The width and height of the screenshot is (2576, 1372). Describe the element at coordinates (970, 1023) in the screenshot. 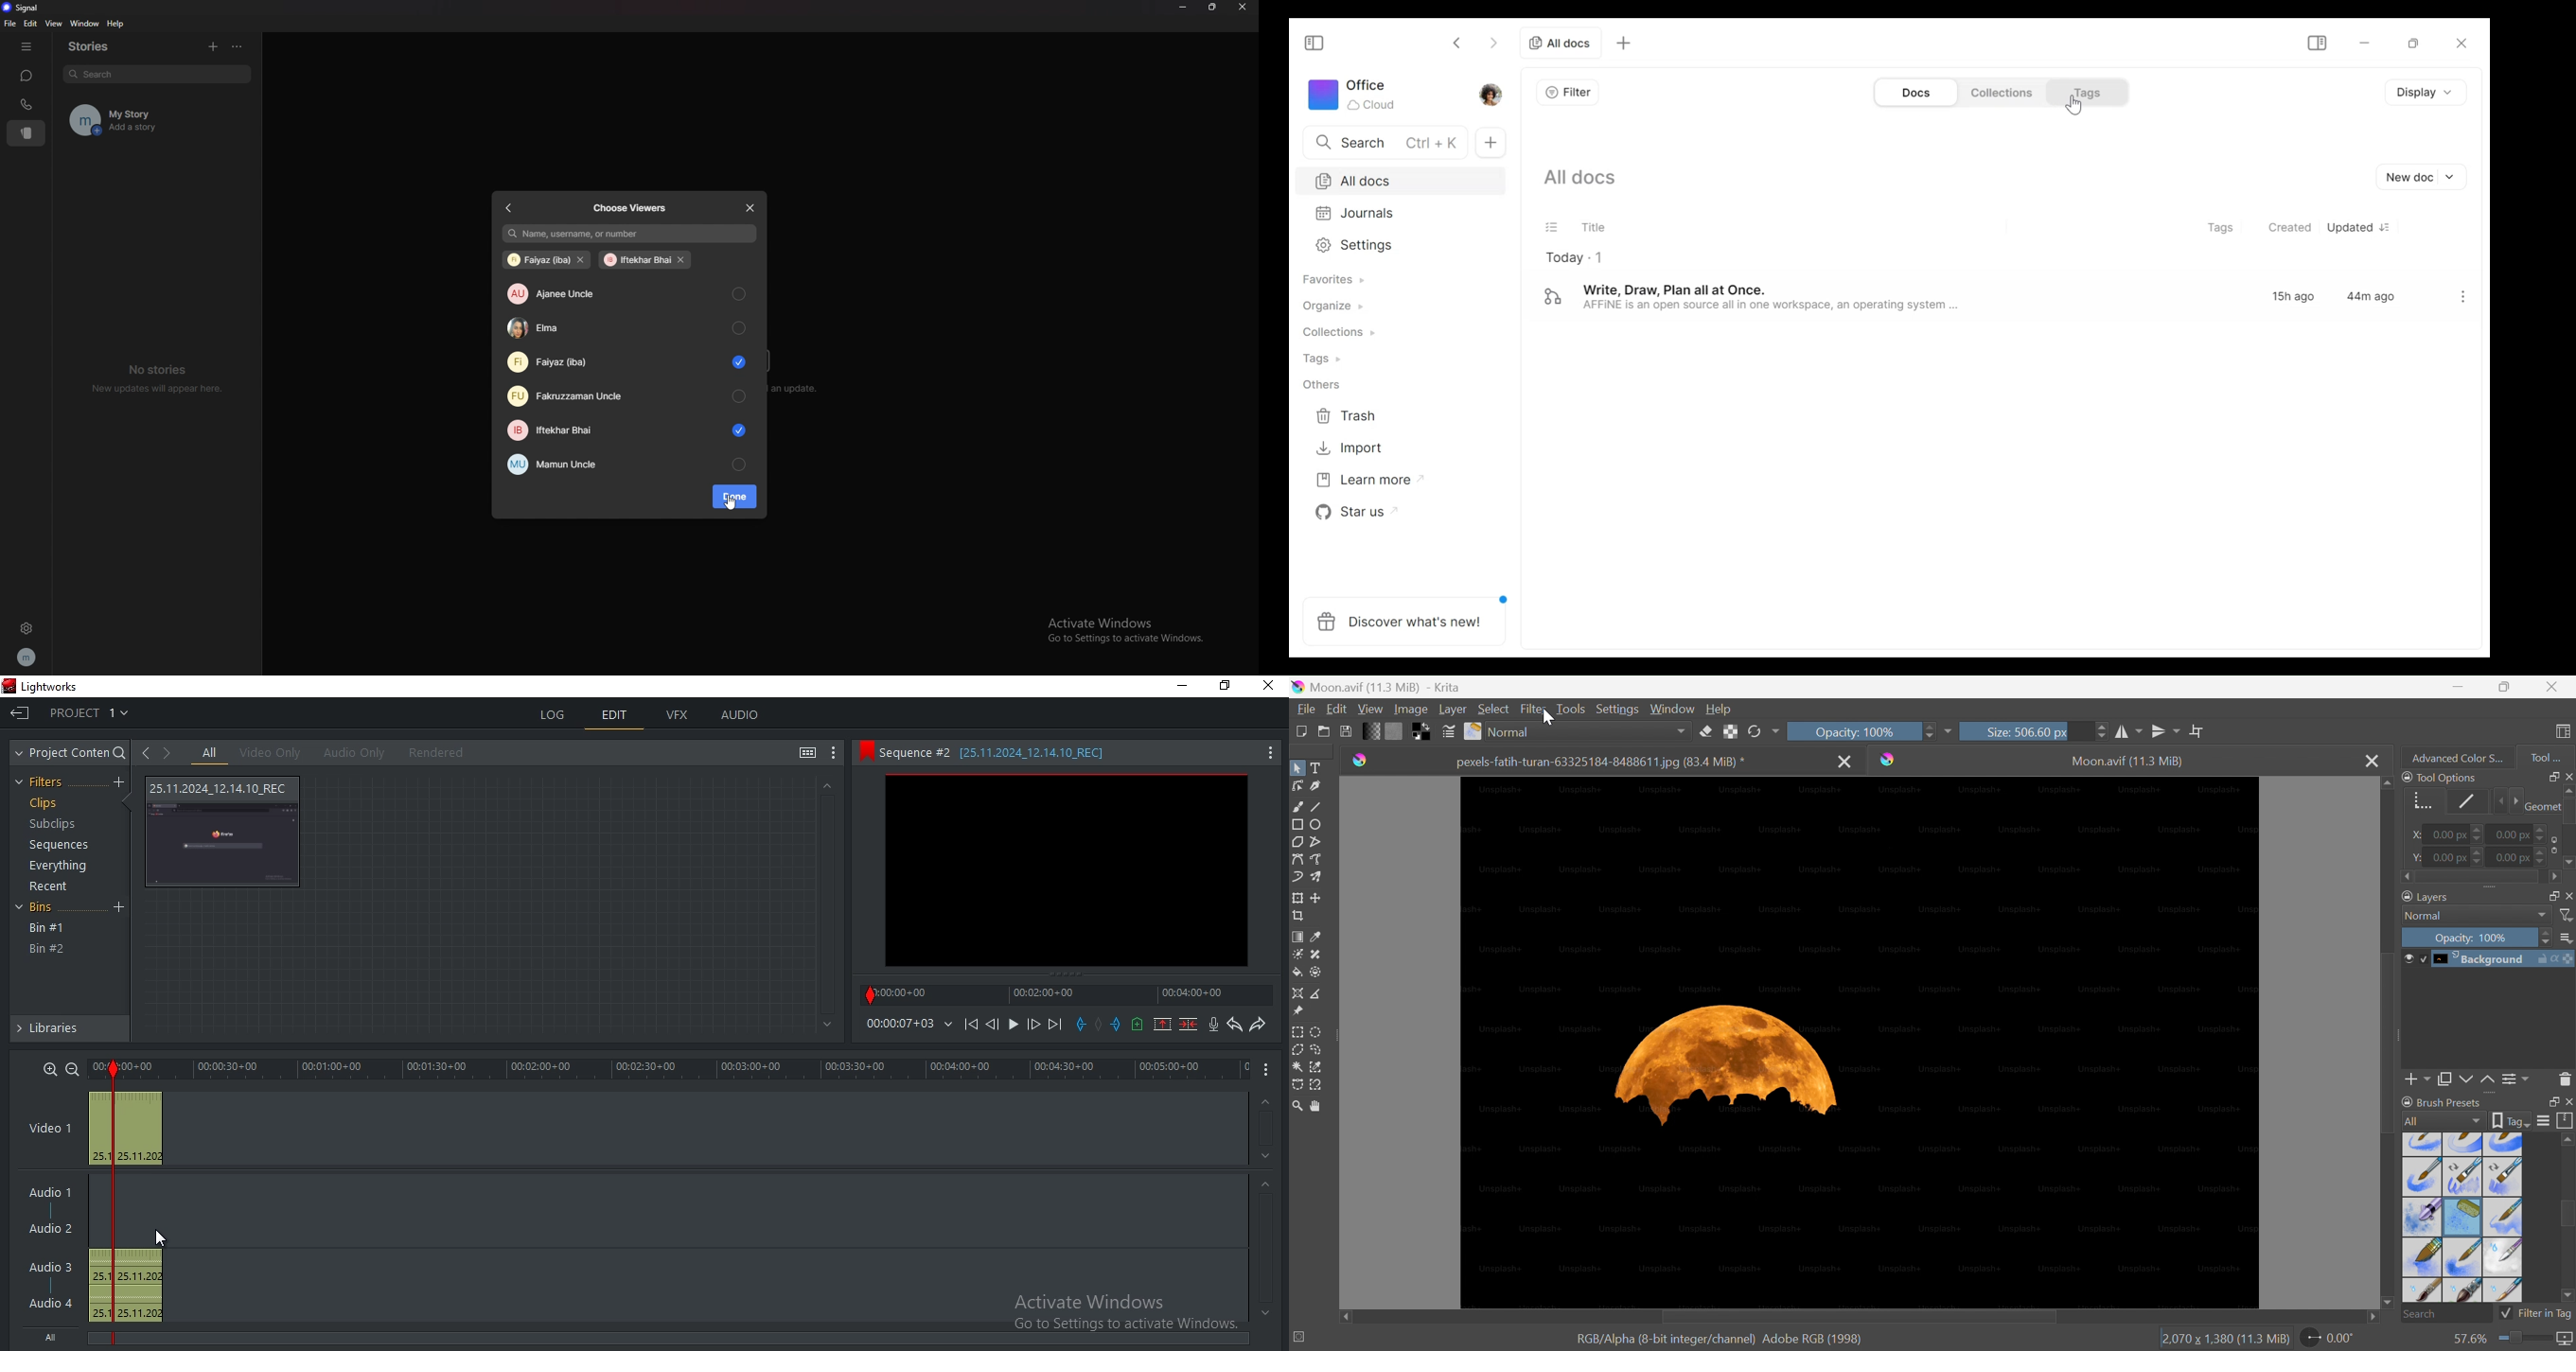

I see `playback icons` at that location.